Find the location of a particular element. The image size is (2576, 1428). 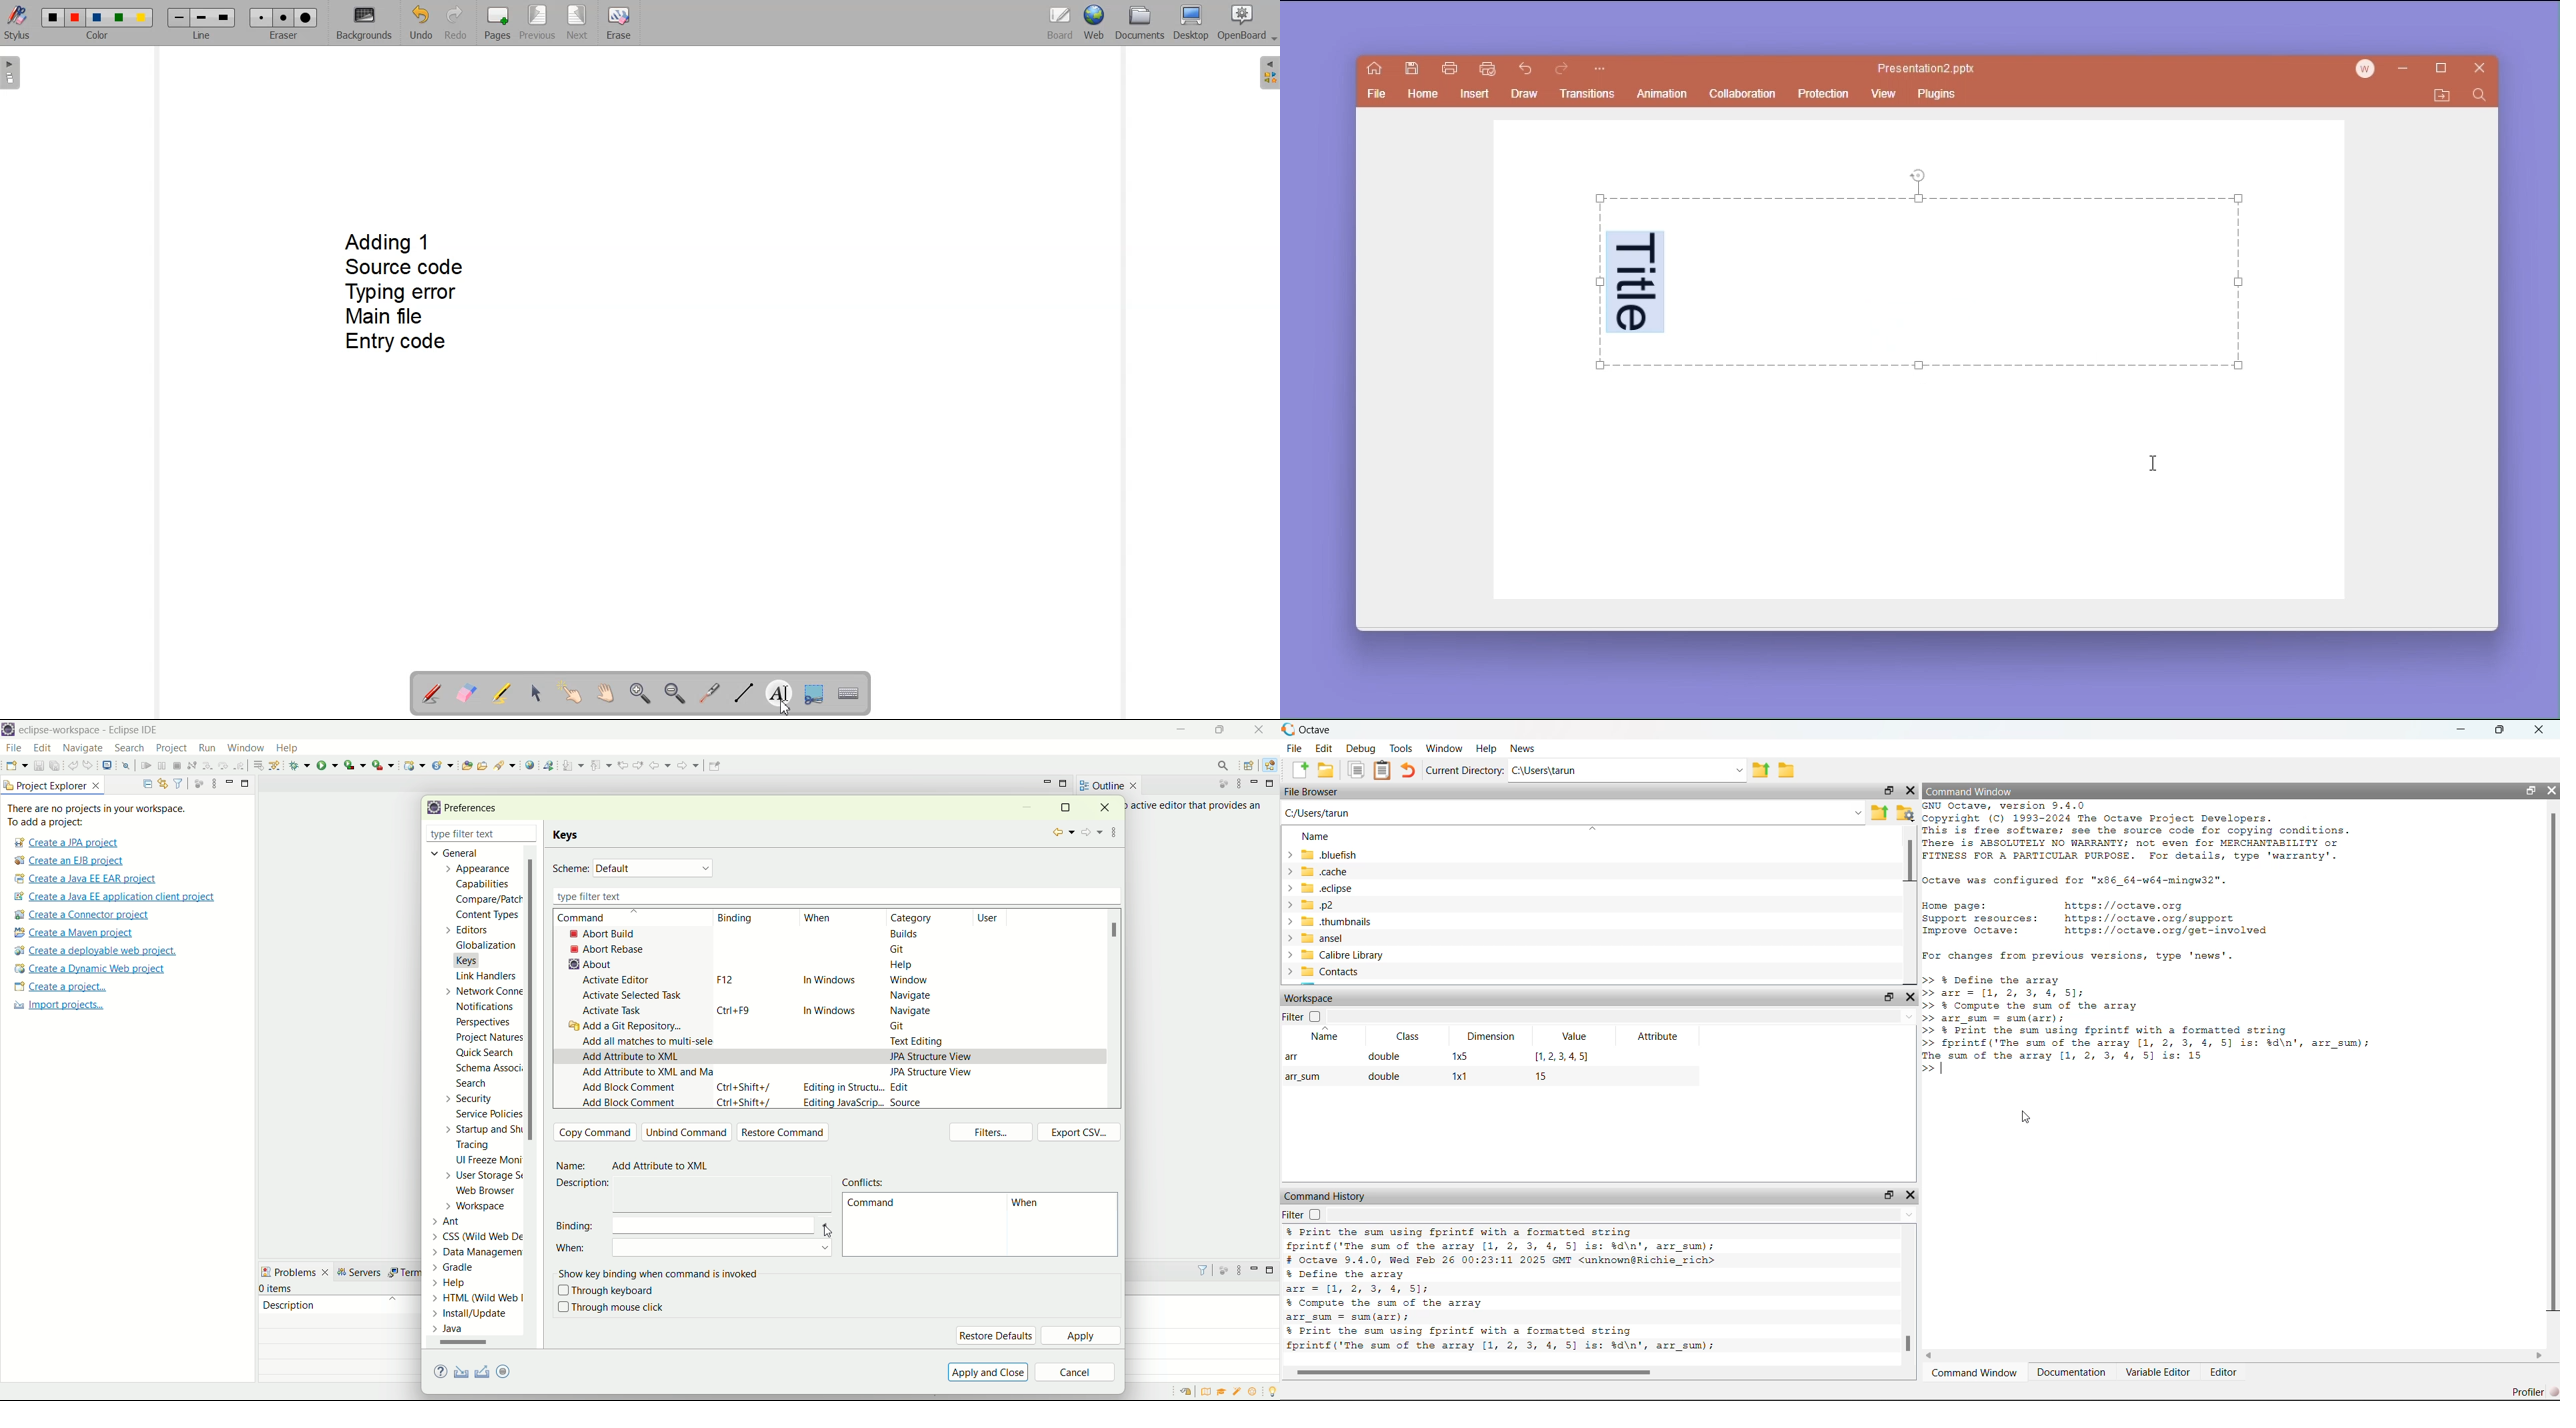

Minimize is located at coordinates (2463, 729).